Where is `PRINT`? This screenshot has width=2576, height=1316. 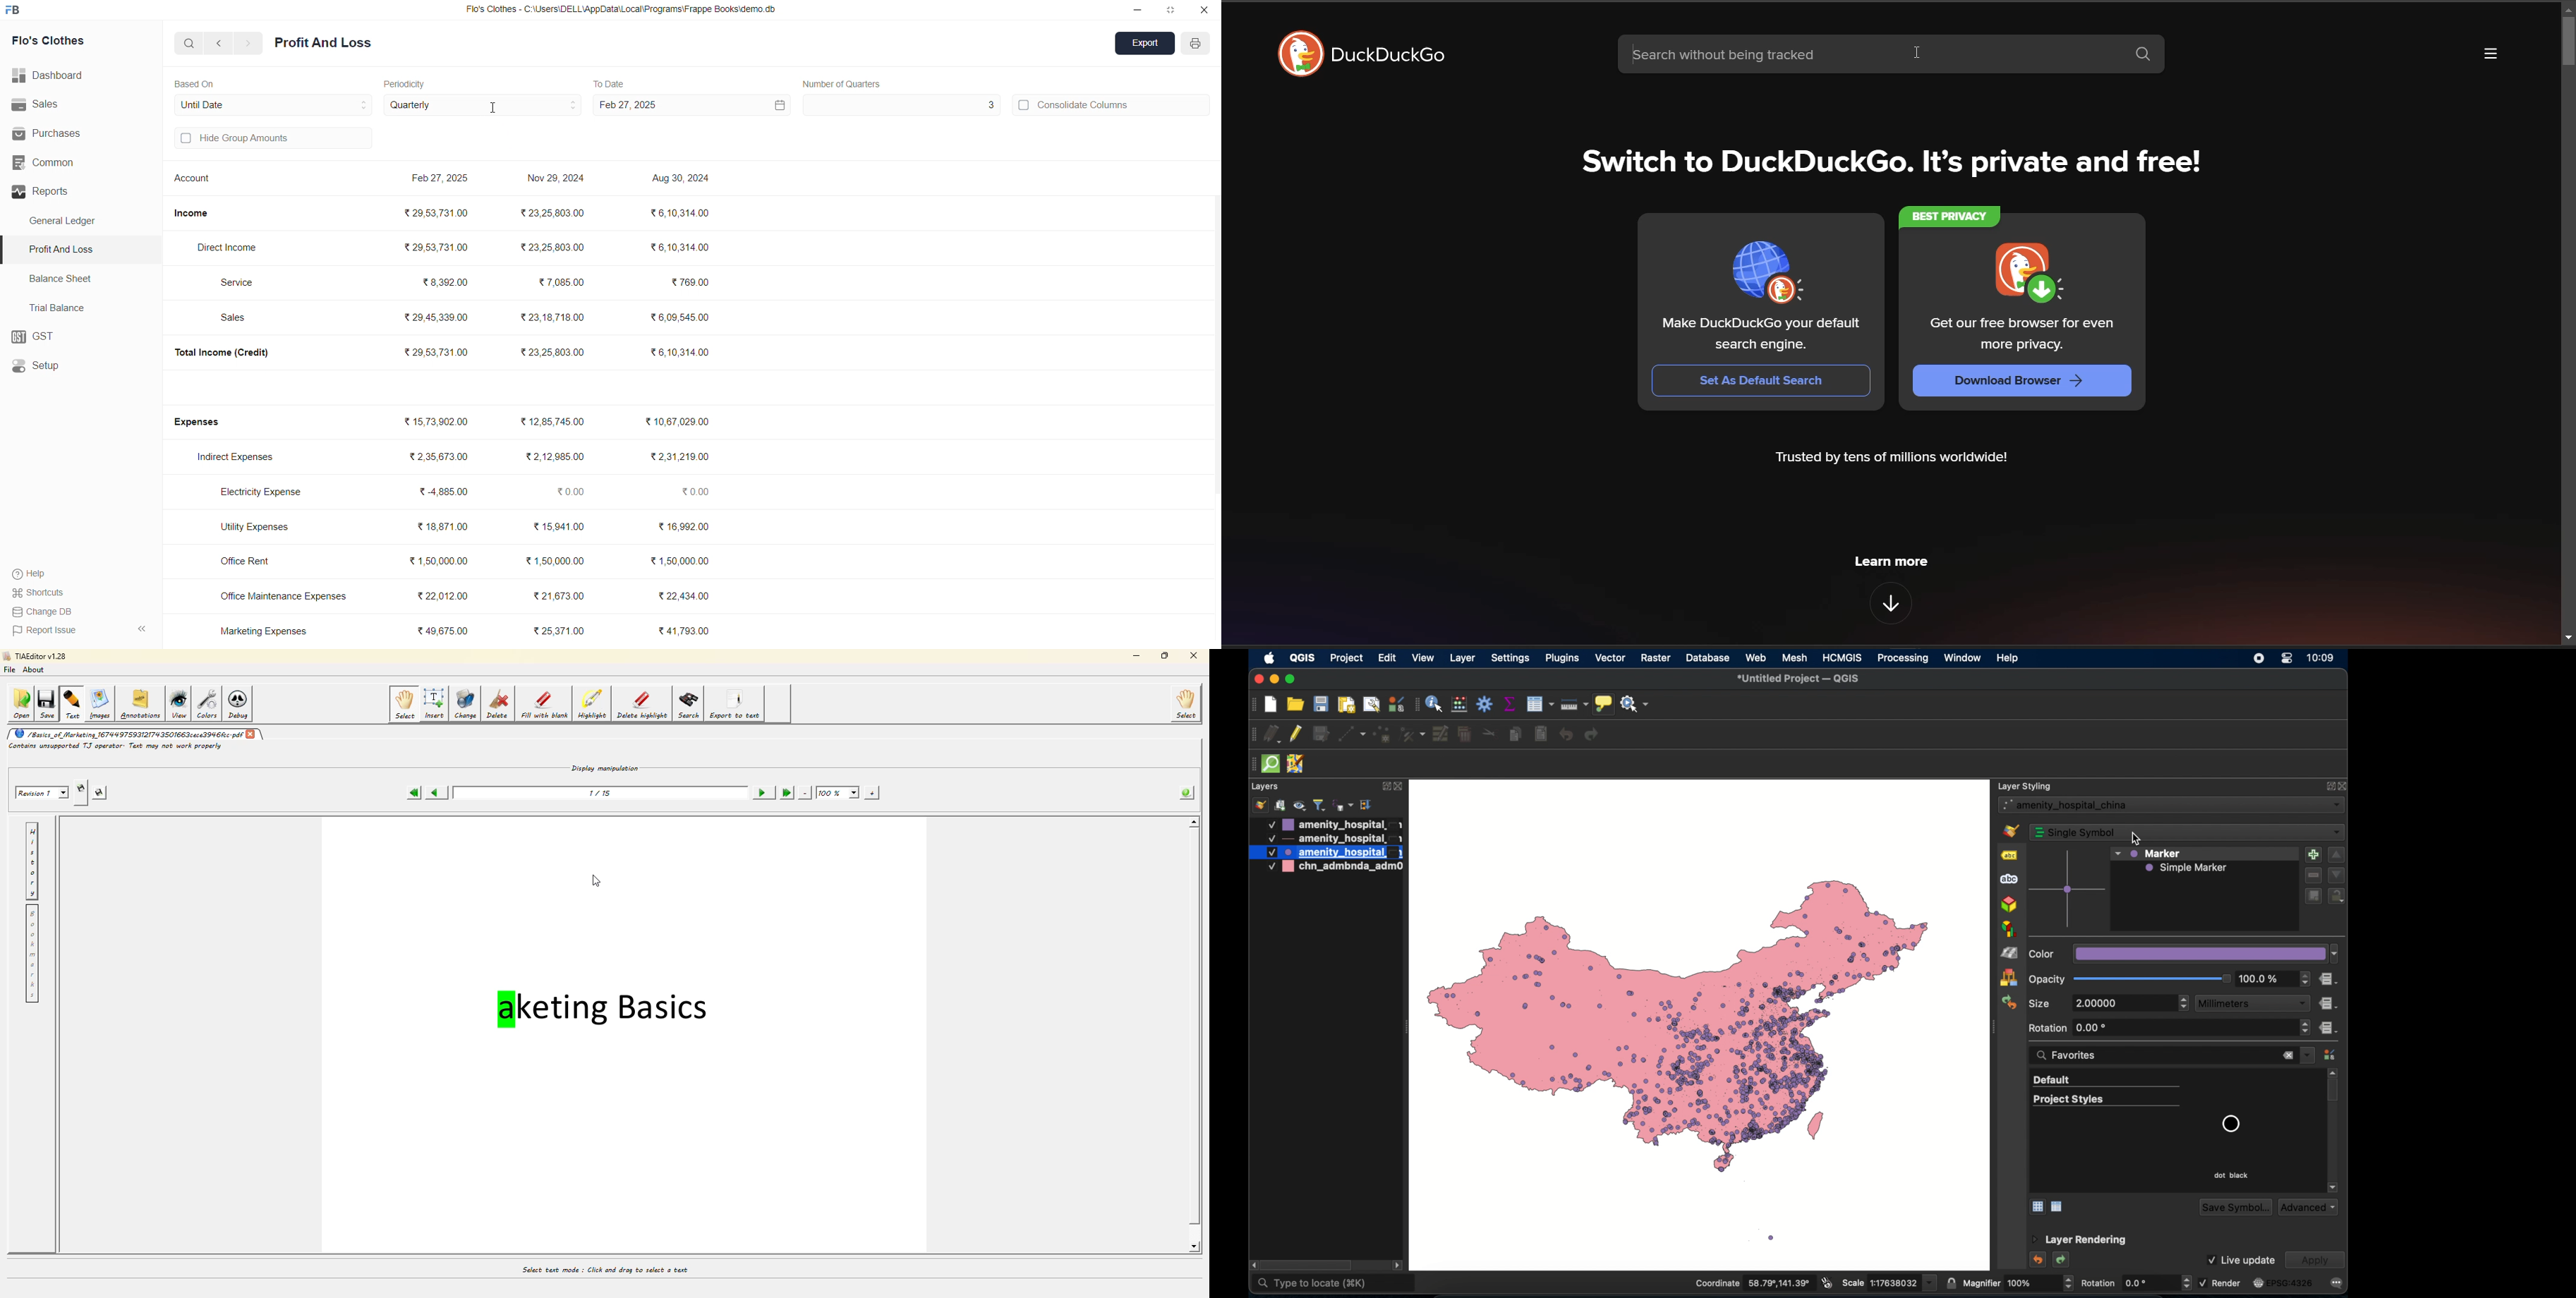
PRINT is located at coordinates (1196, 45).